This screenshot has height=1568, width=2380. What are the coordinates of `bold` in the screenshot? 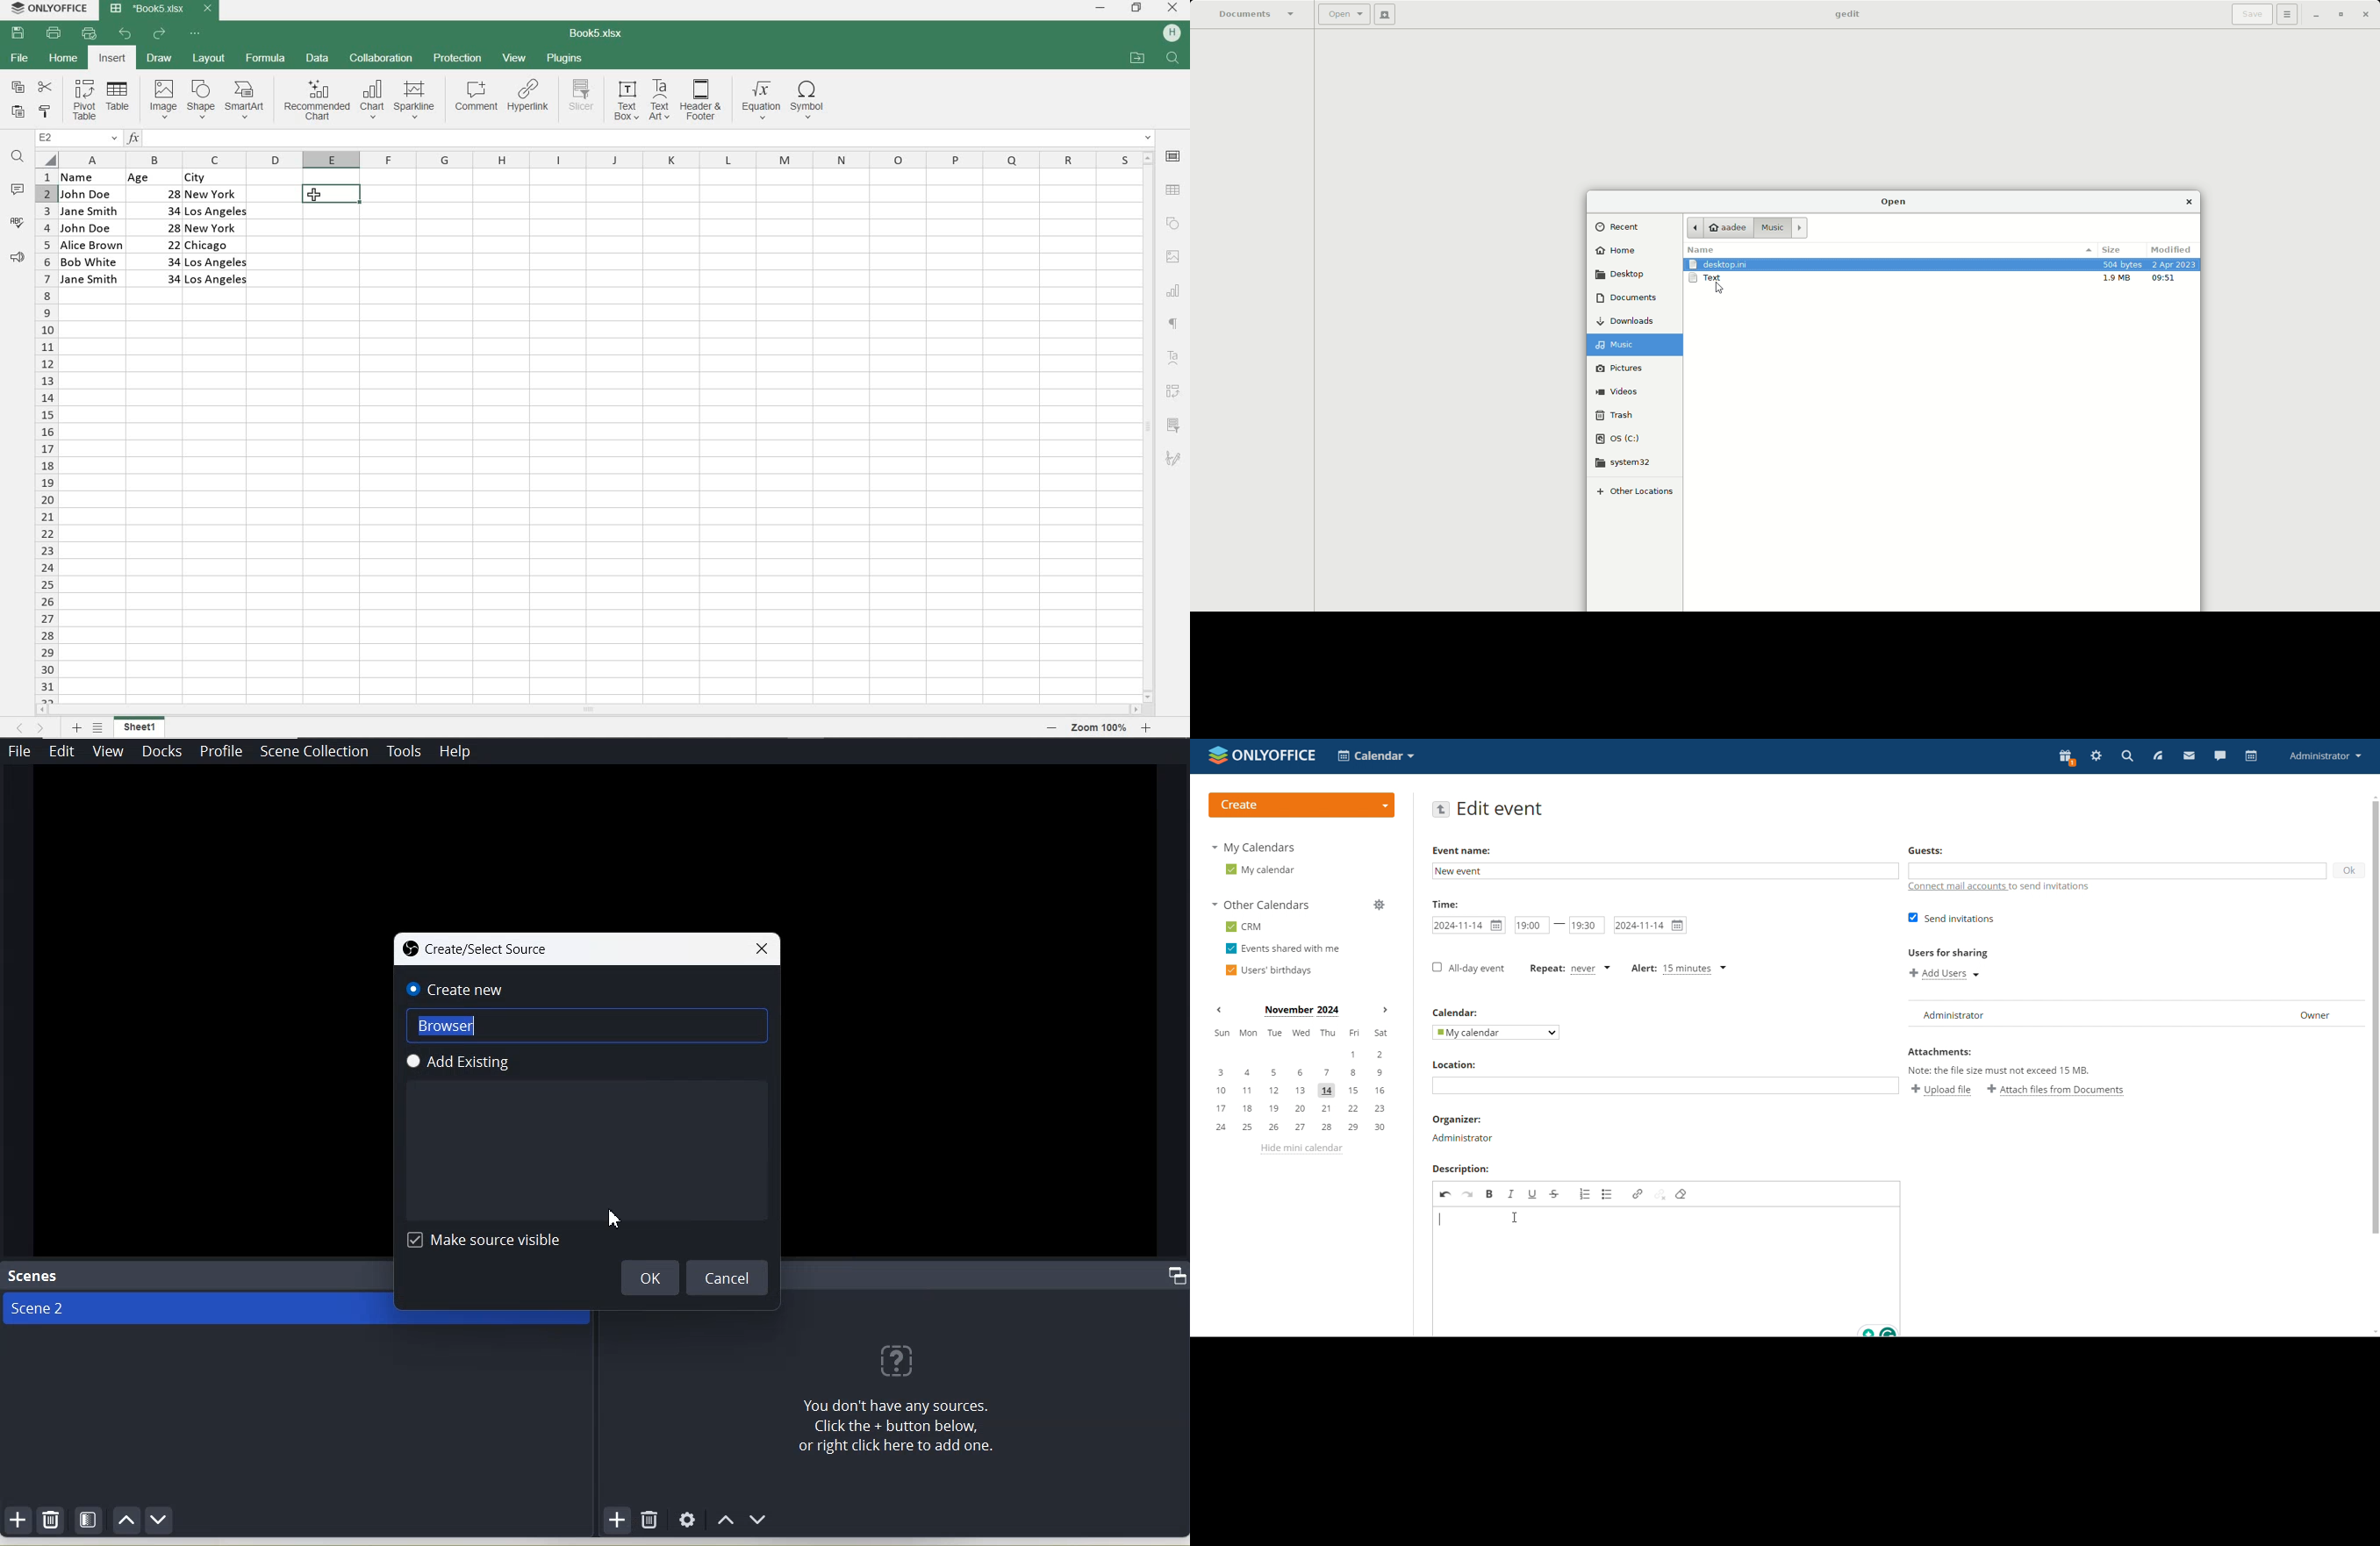 It's located at (1490, 1194).